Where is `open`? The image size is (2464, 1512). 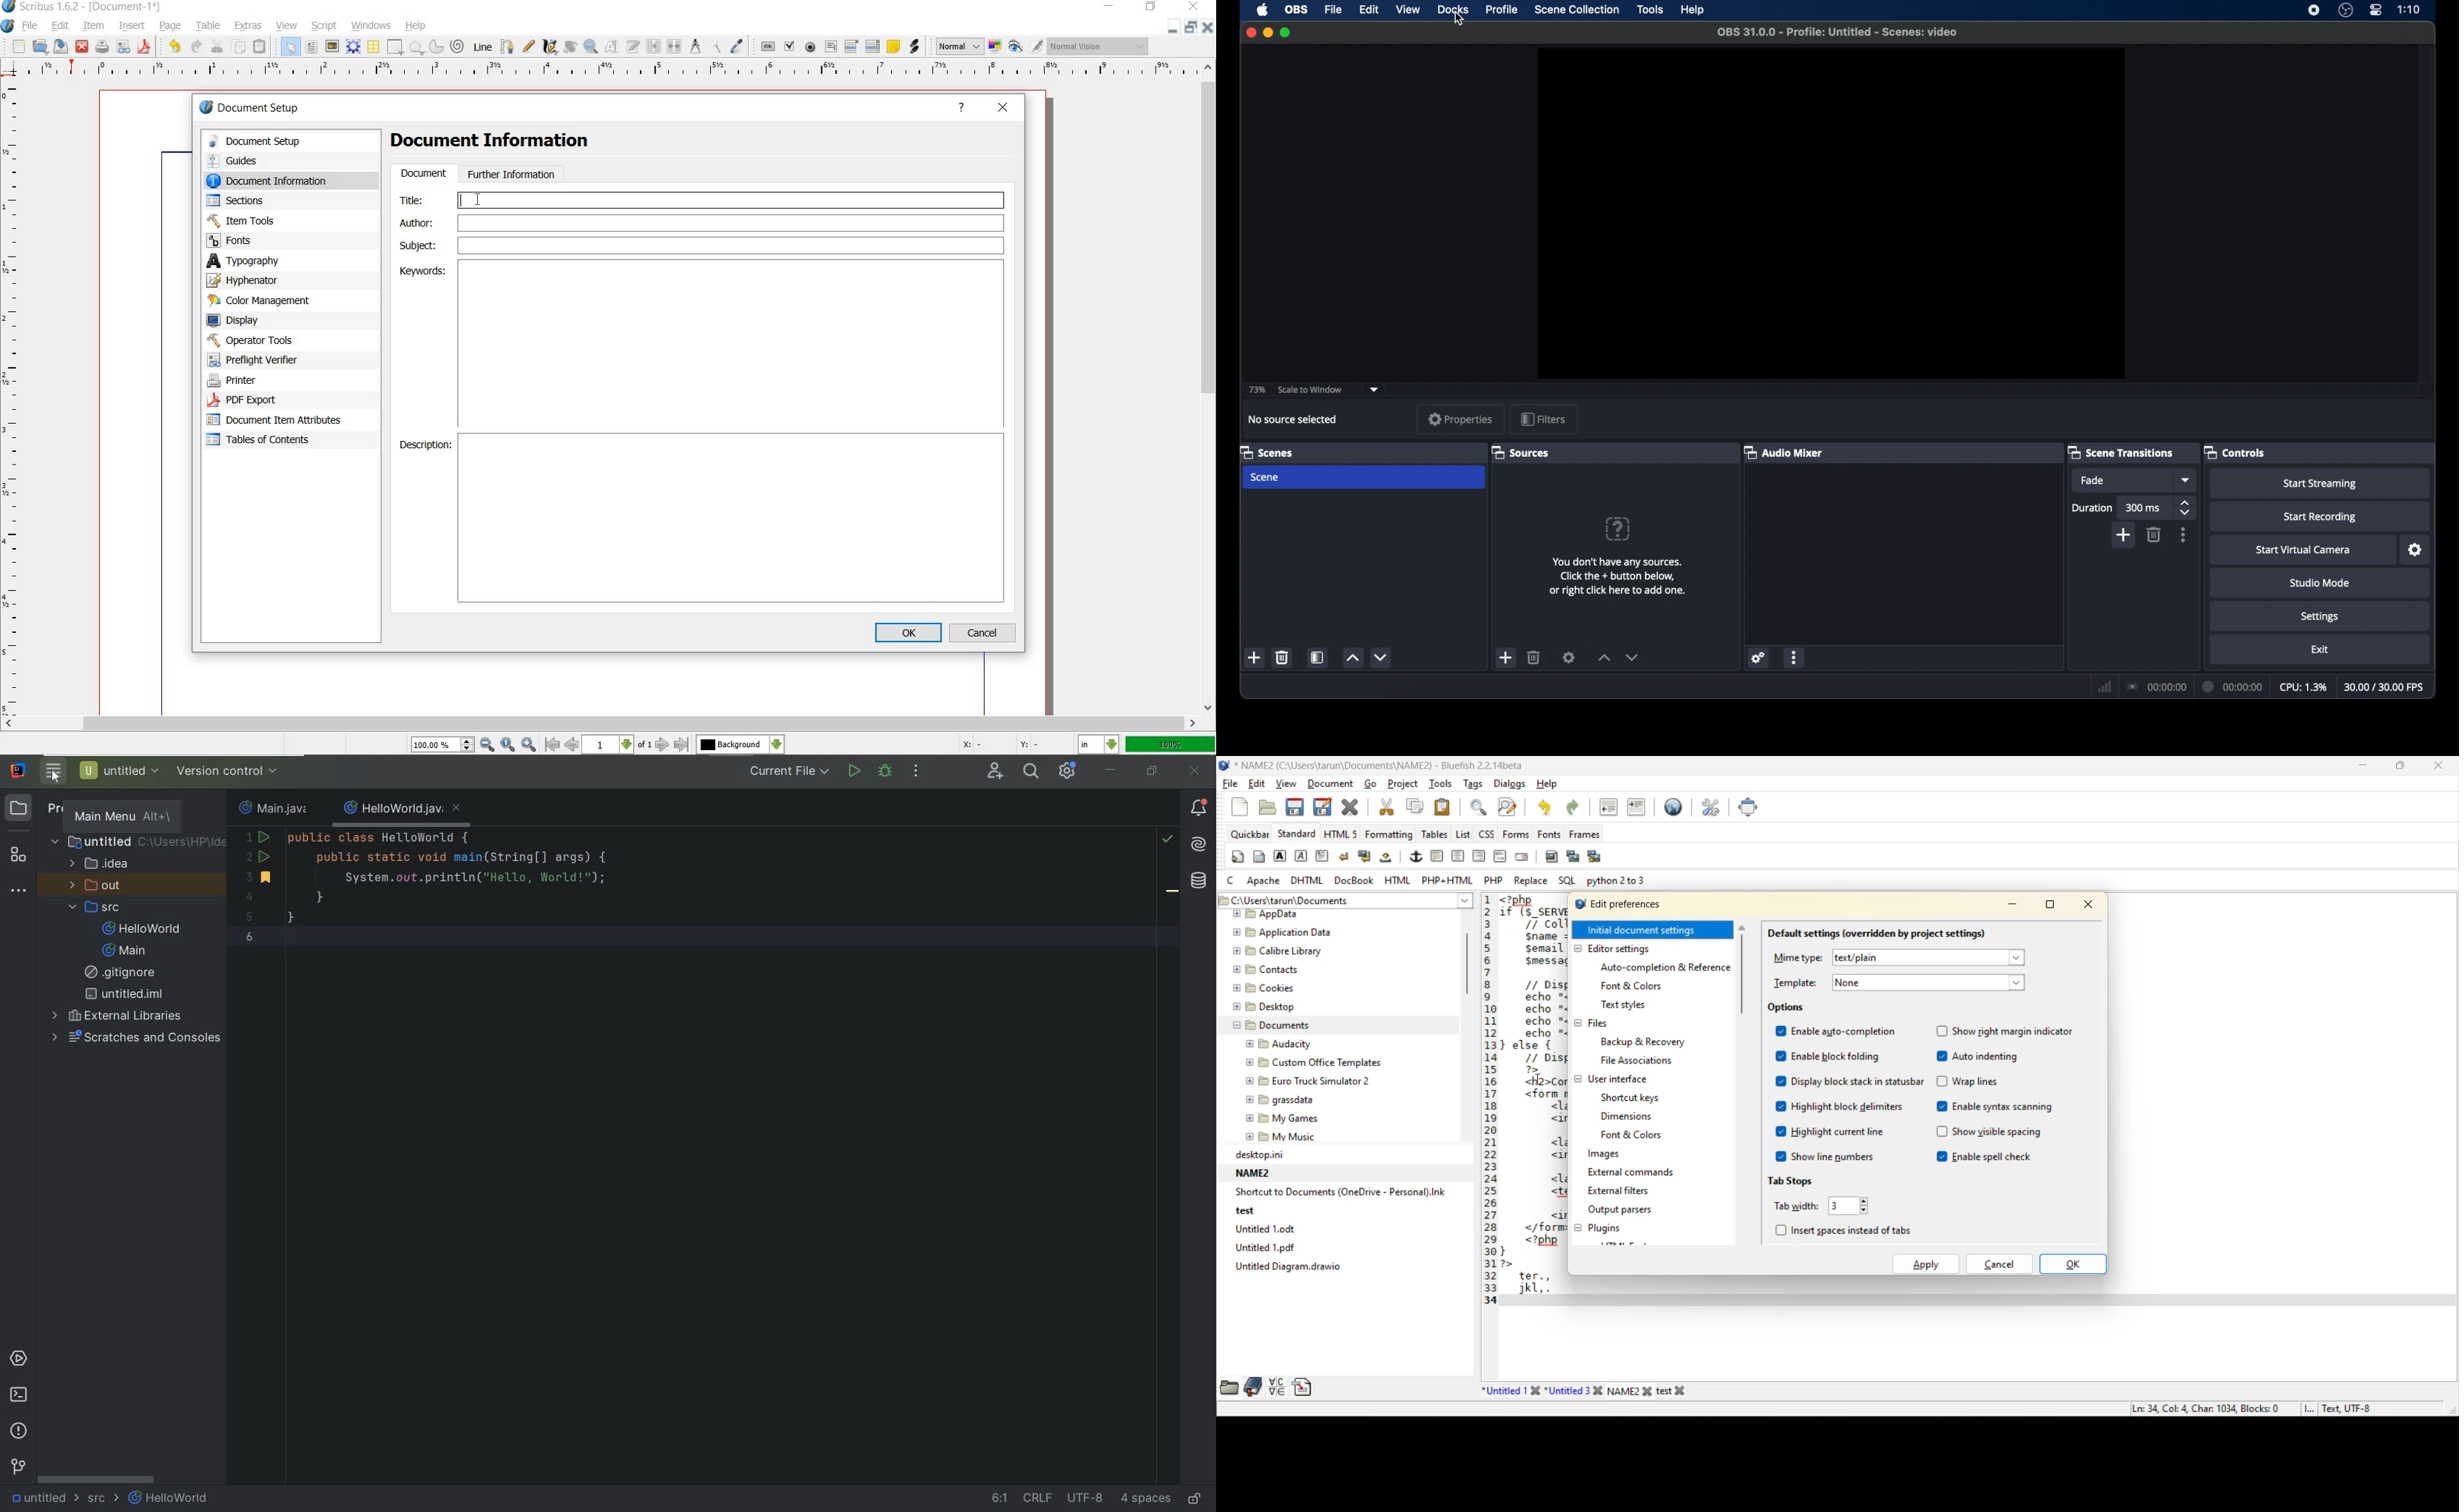
open is located at coordinates (41, 46).